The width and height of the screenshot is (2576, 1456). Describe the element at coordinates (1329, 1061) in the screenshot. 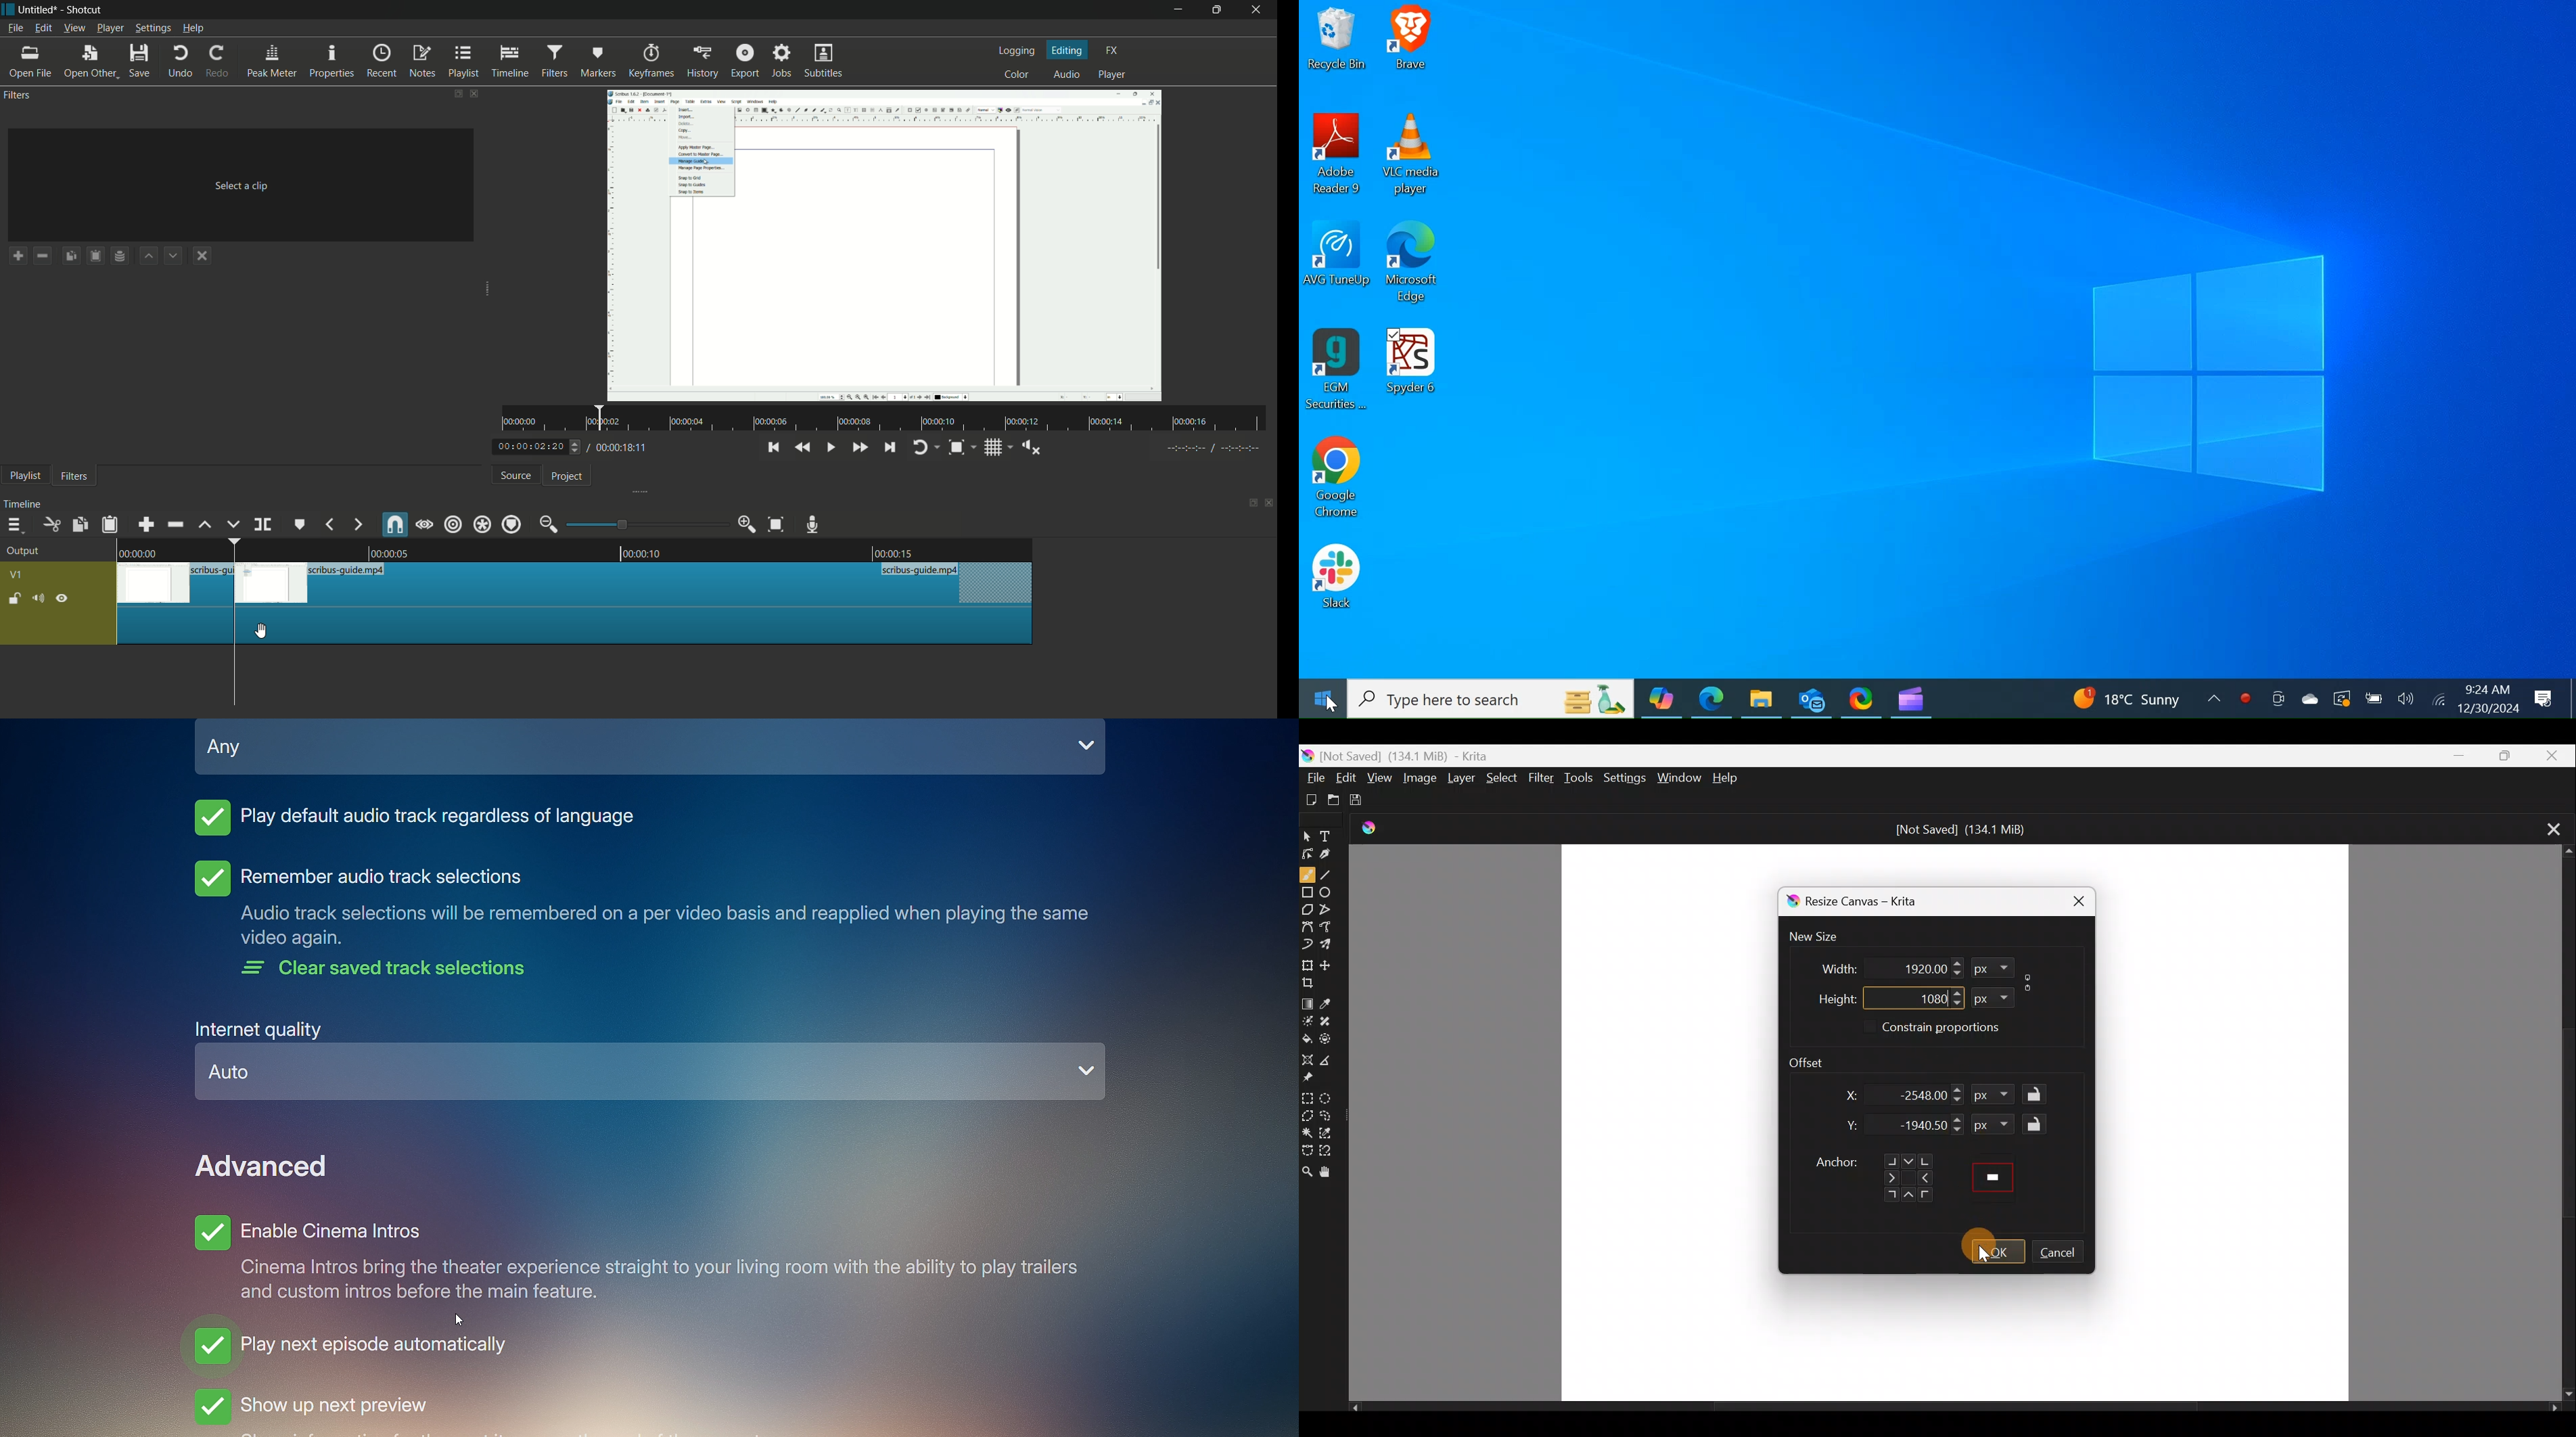

I see `Measure the distance between two points` at that location.